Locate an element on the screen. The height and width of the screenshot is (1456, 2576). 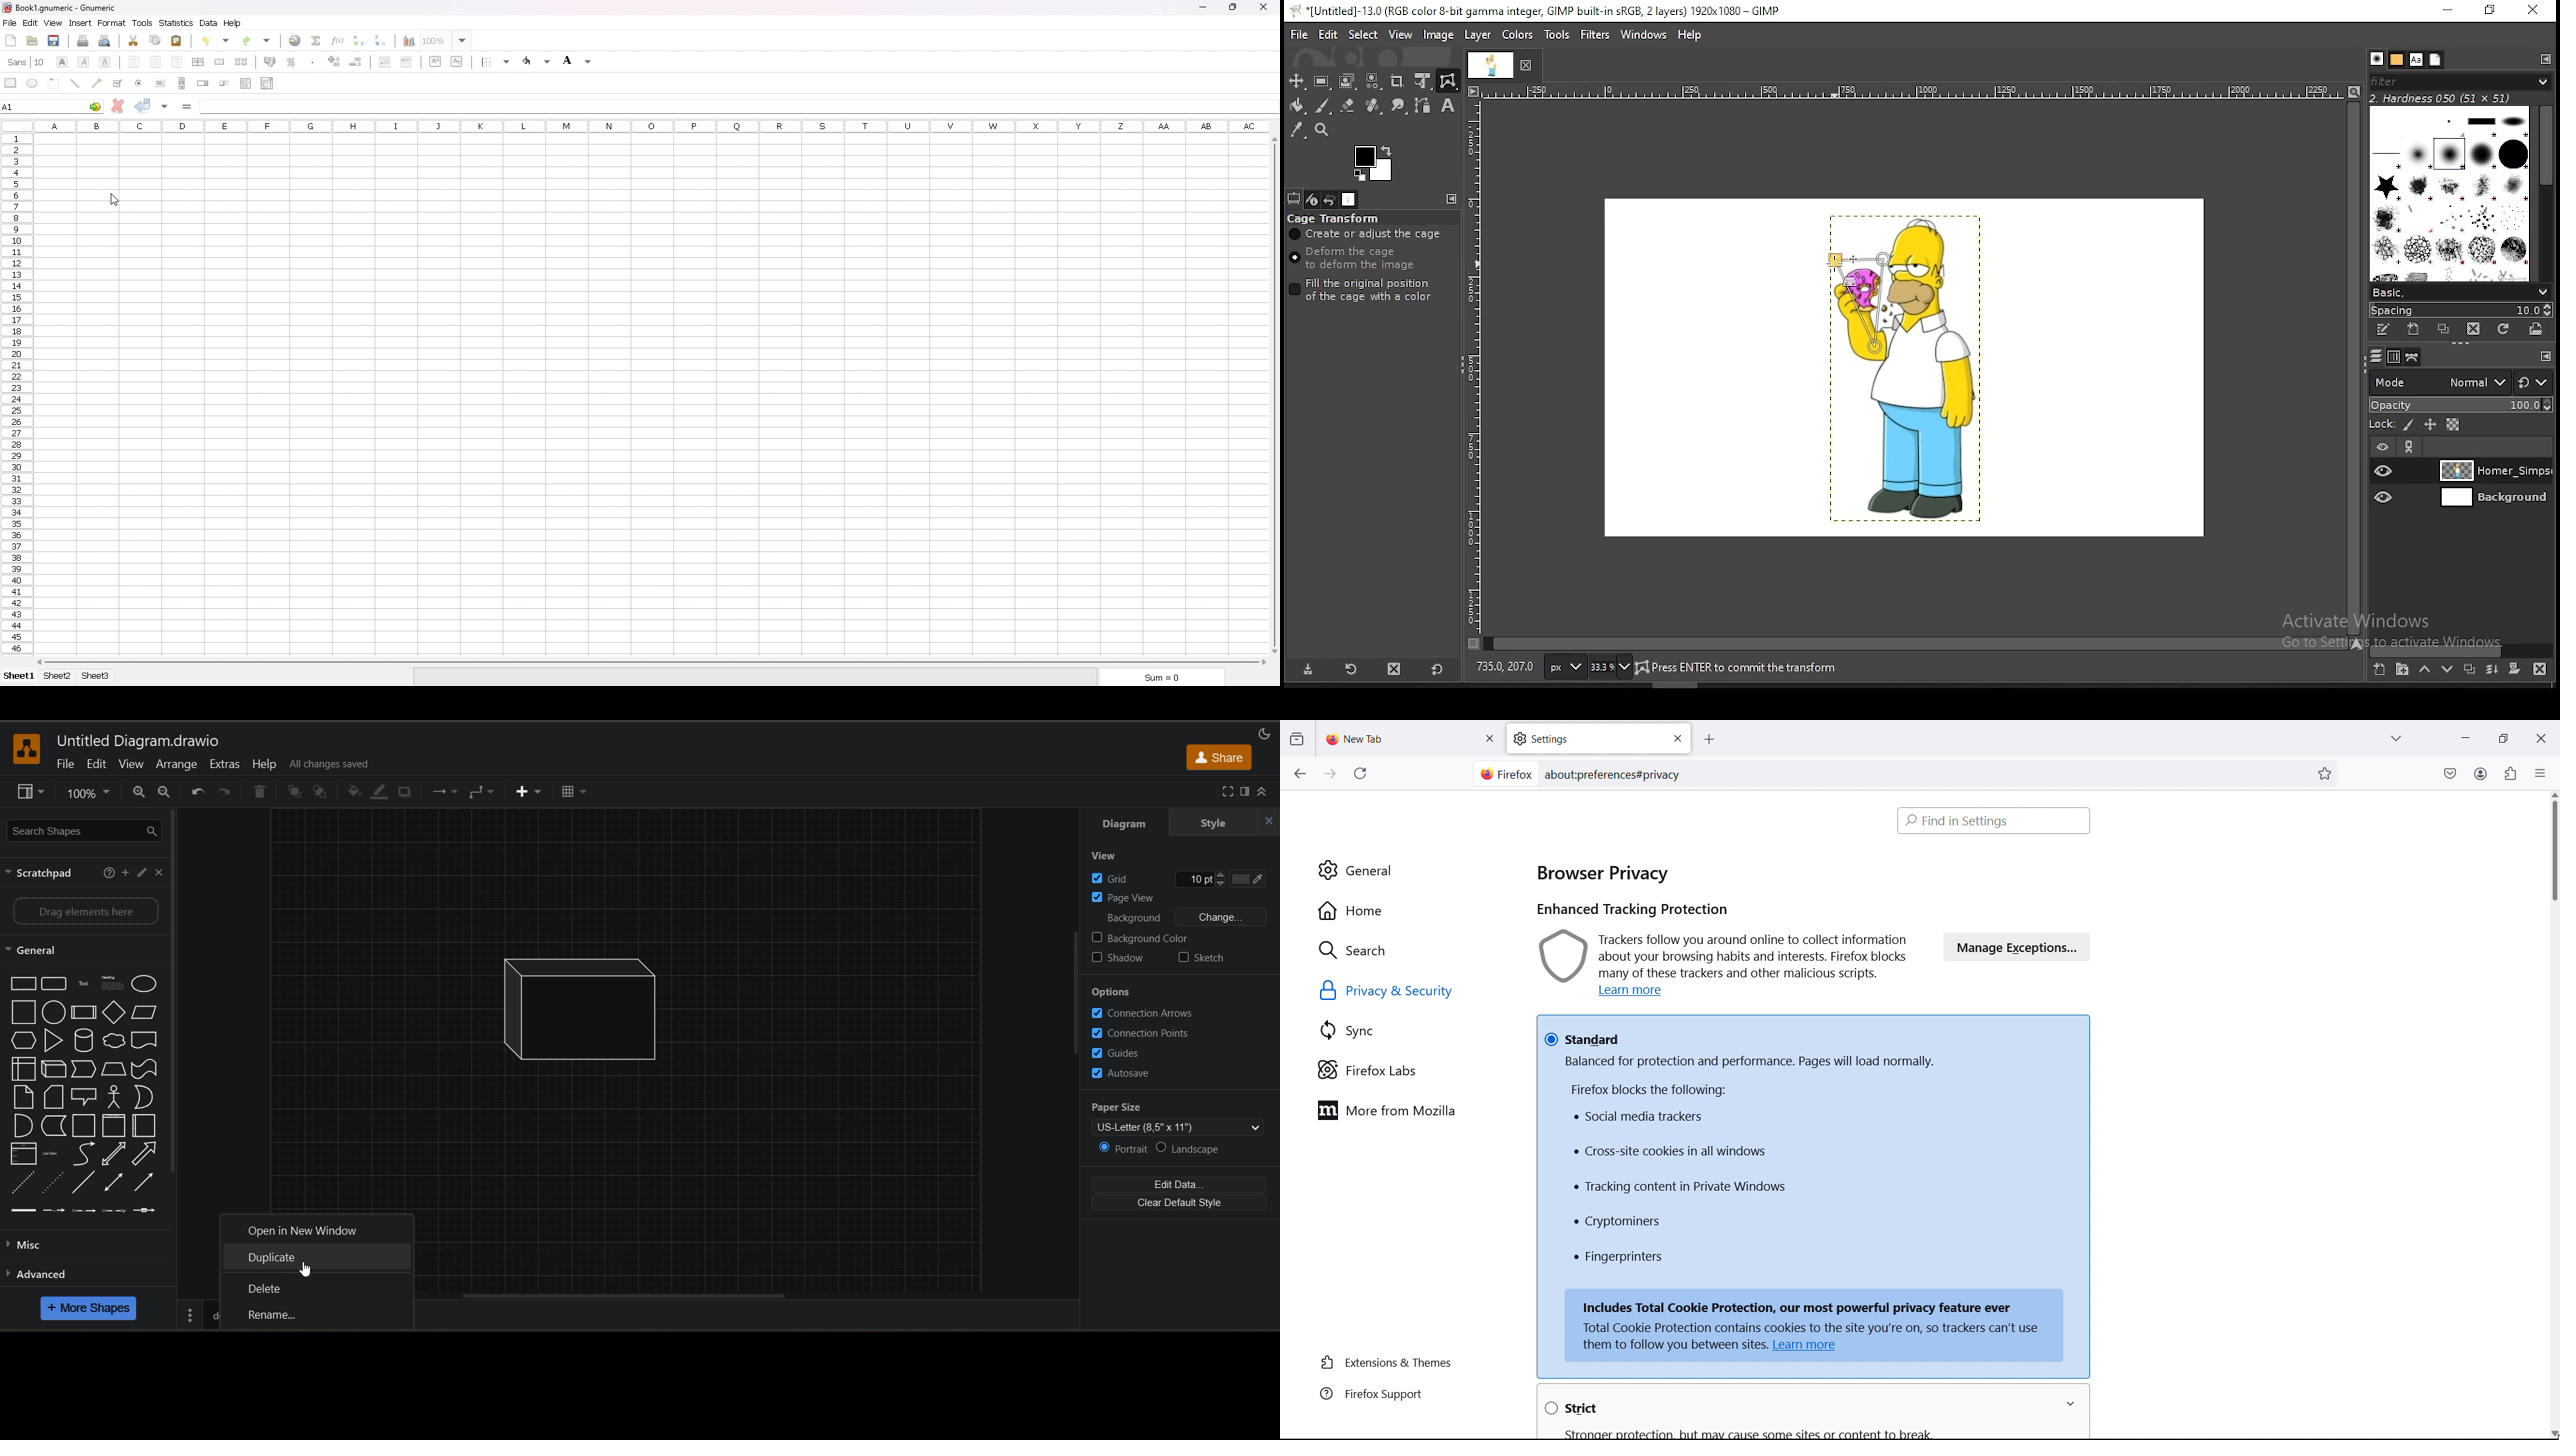
maximize is located at coordinates (2500, 739).